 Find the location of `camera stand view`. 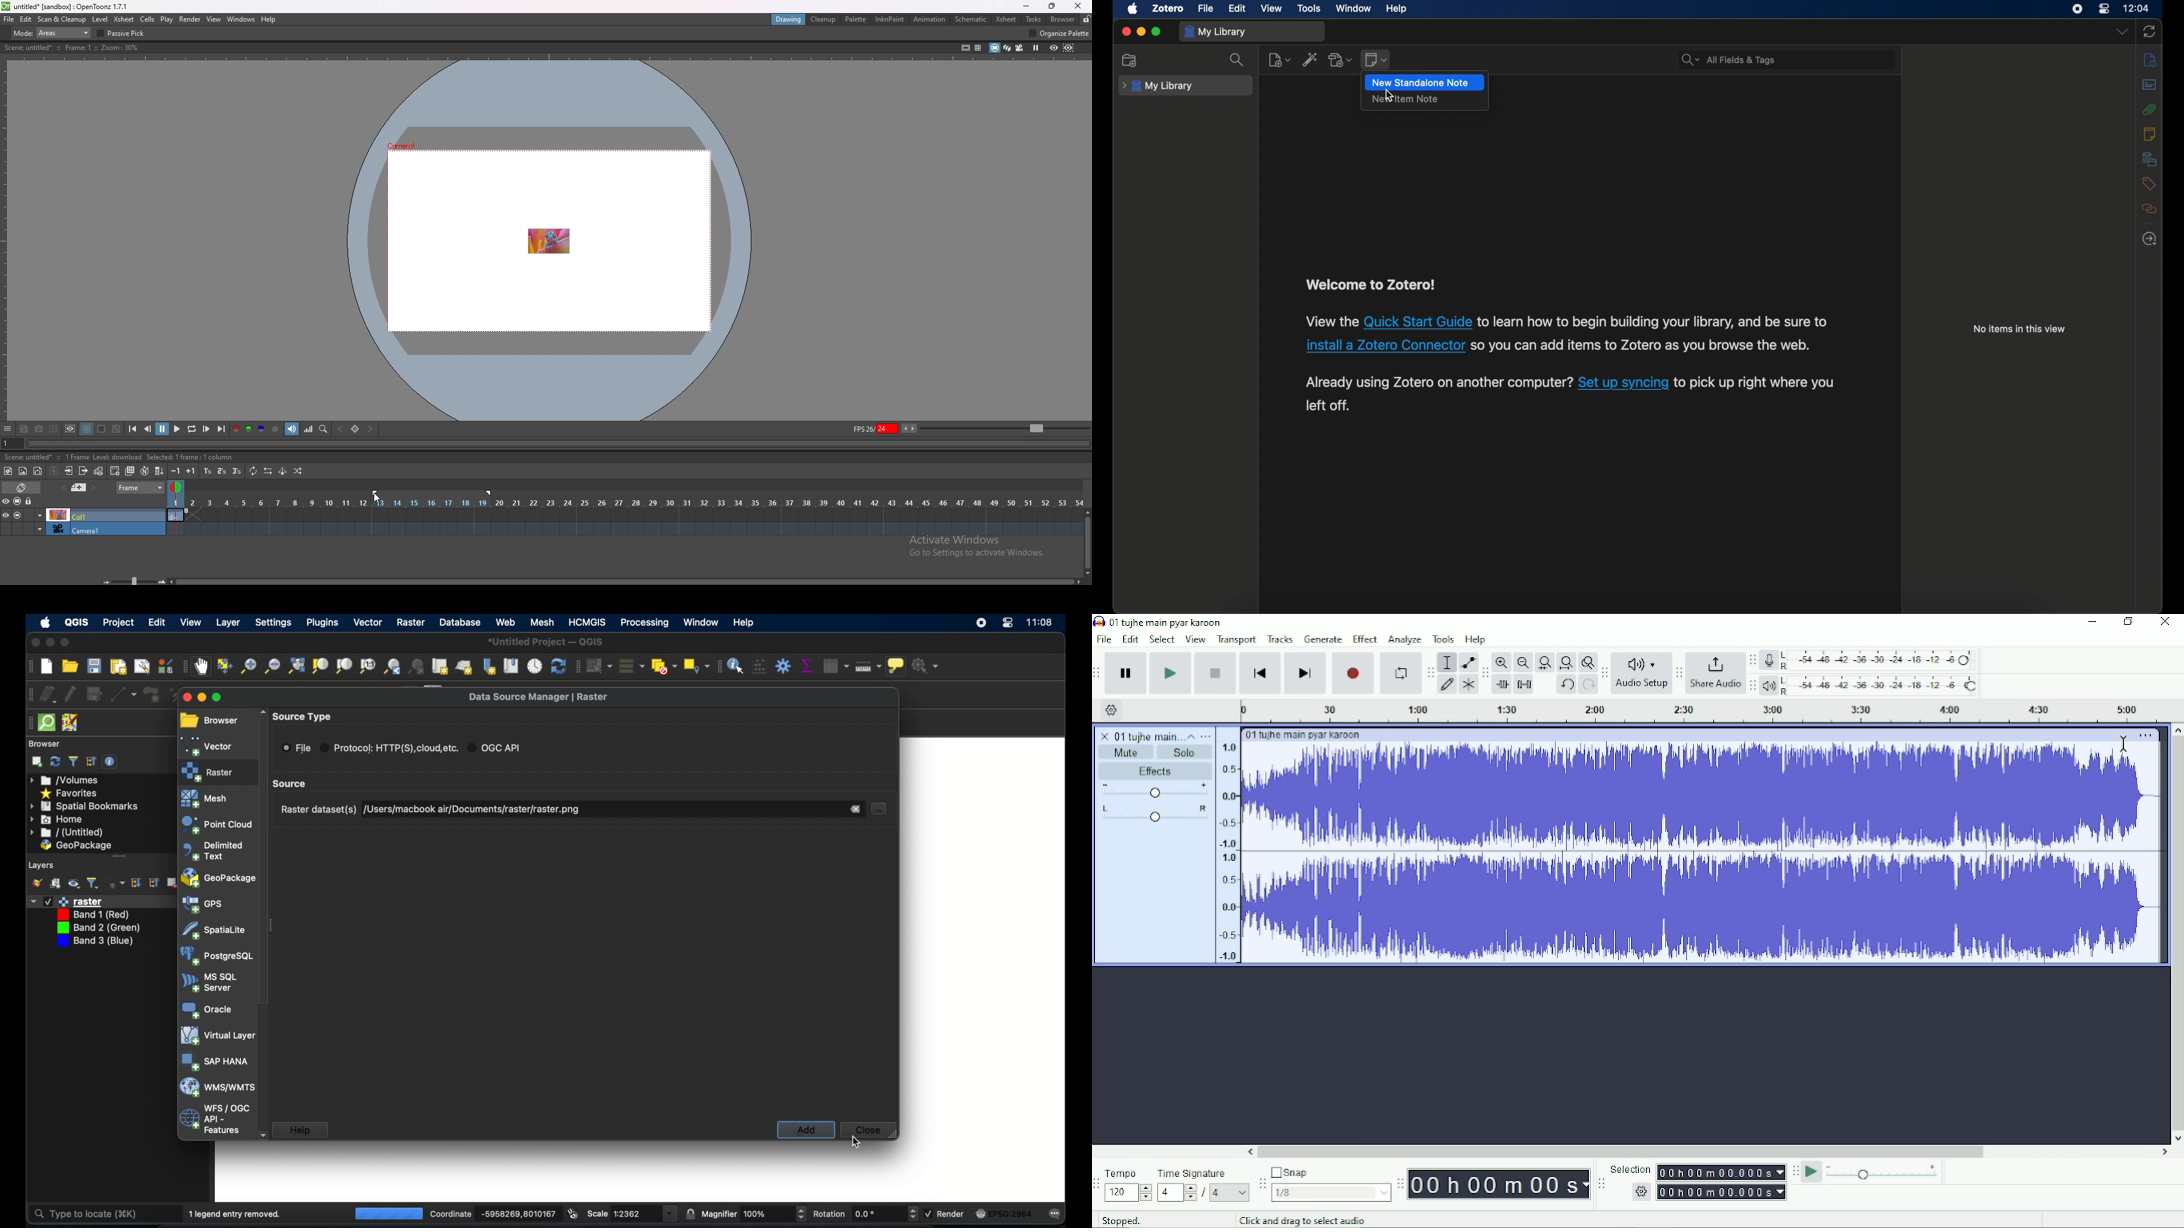

camera stand view is located at coordinates (994, 48).